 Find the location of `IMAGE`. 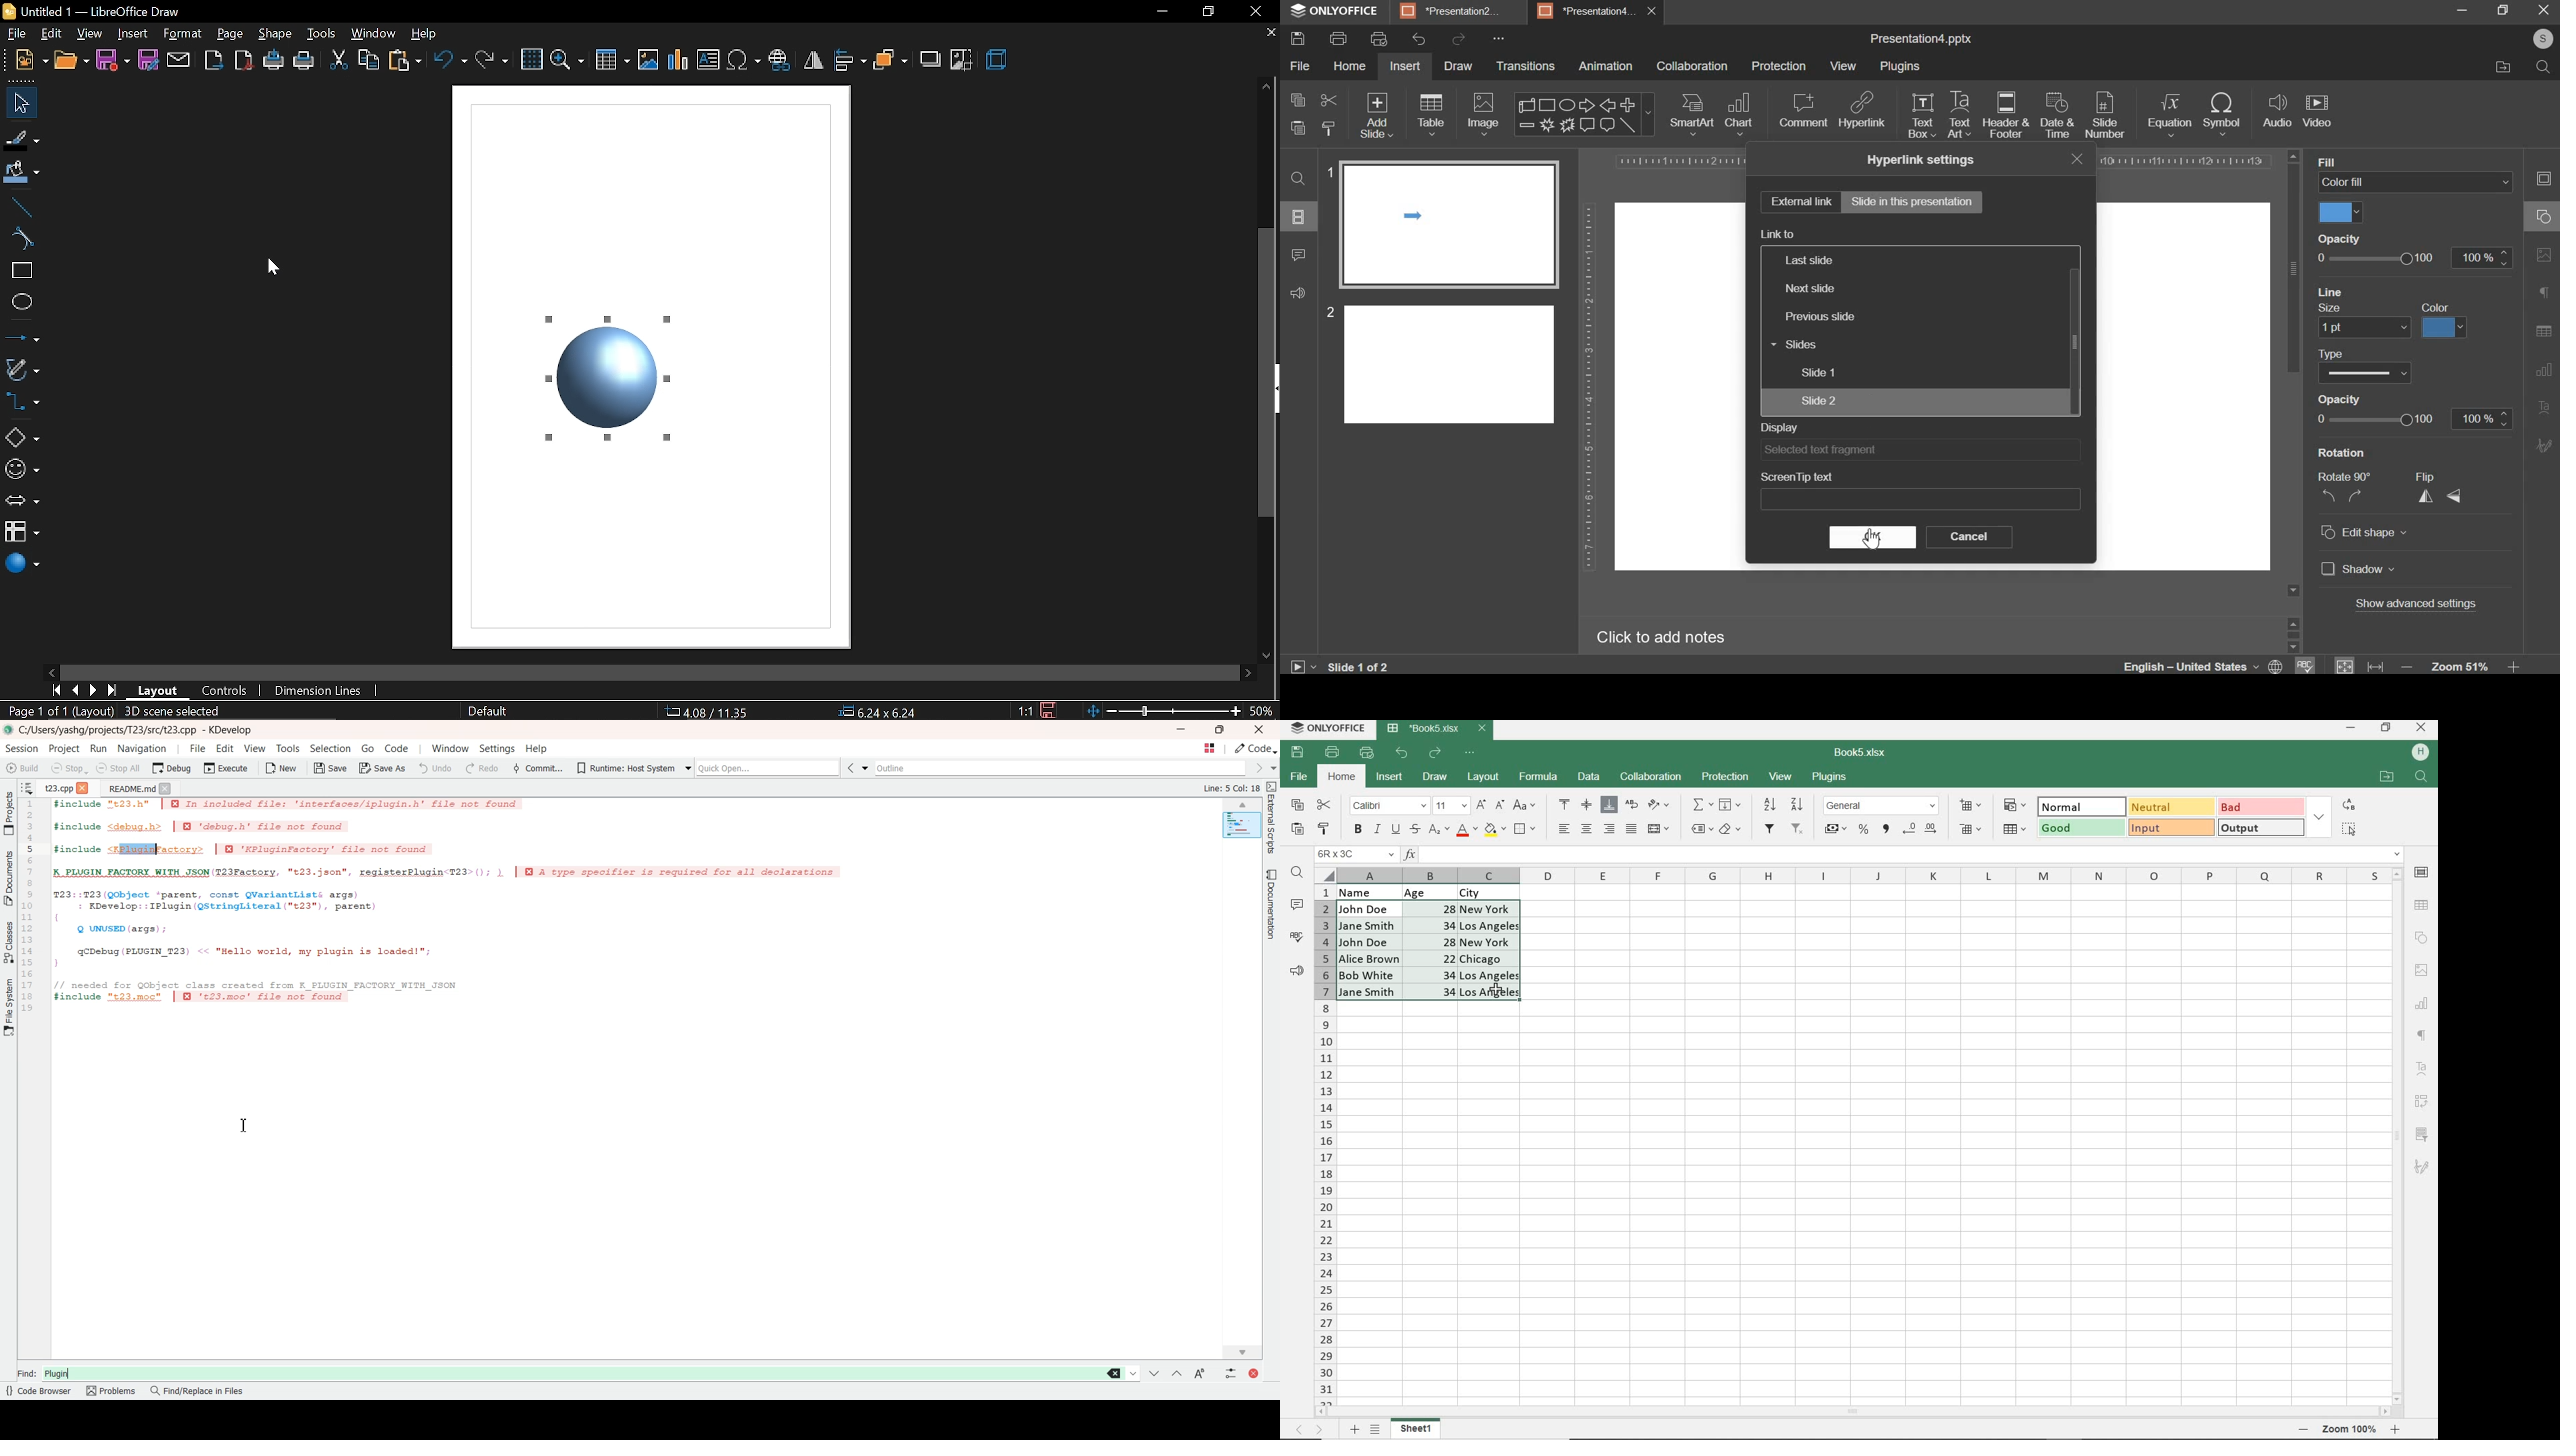

IMAGE is located at coordinates (2421, 970).